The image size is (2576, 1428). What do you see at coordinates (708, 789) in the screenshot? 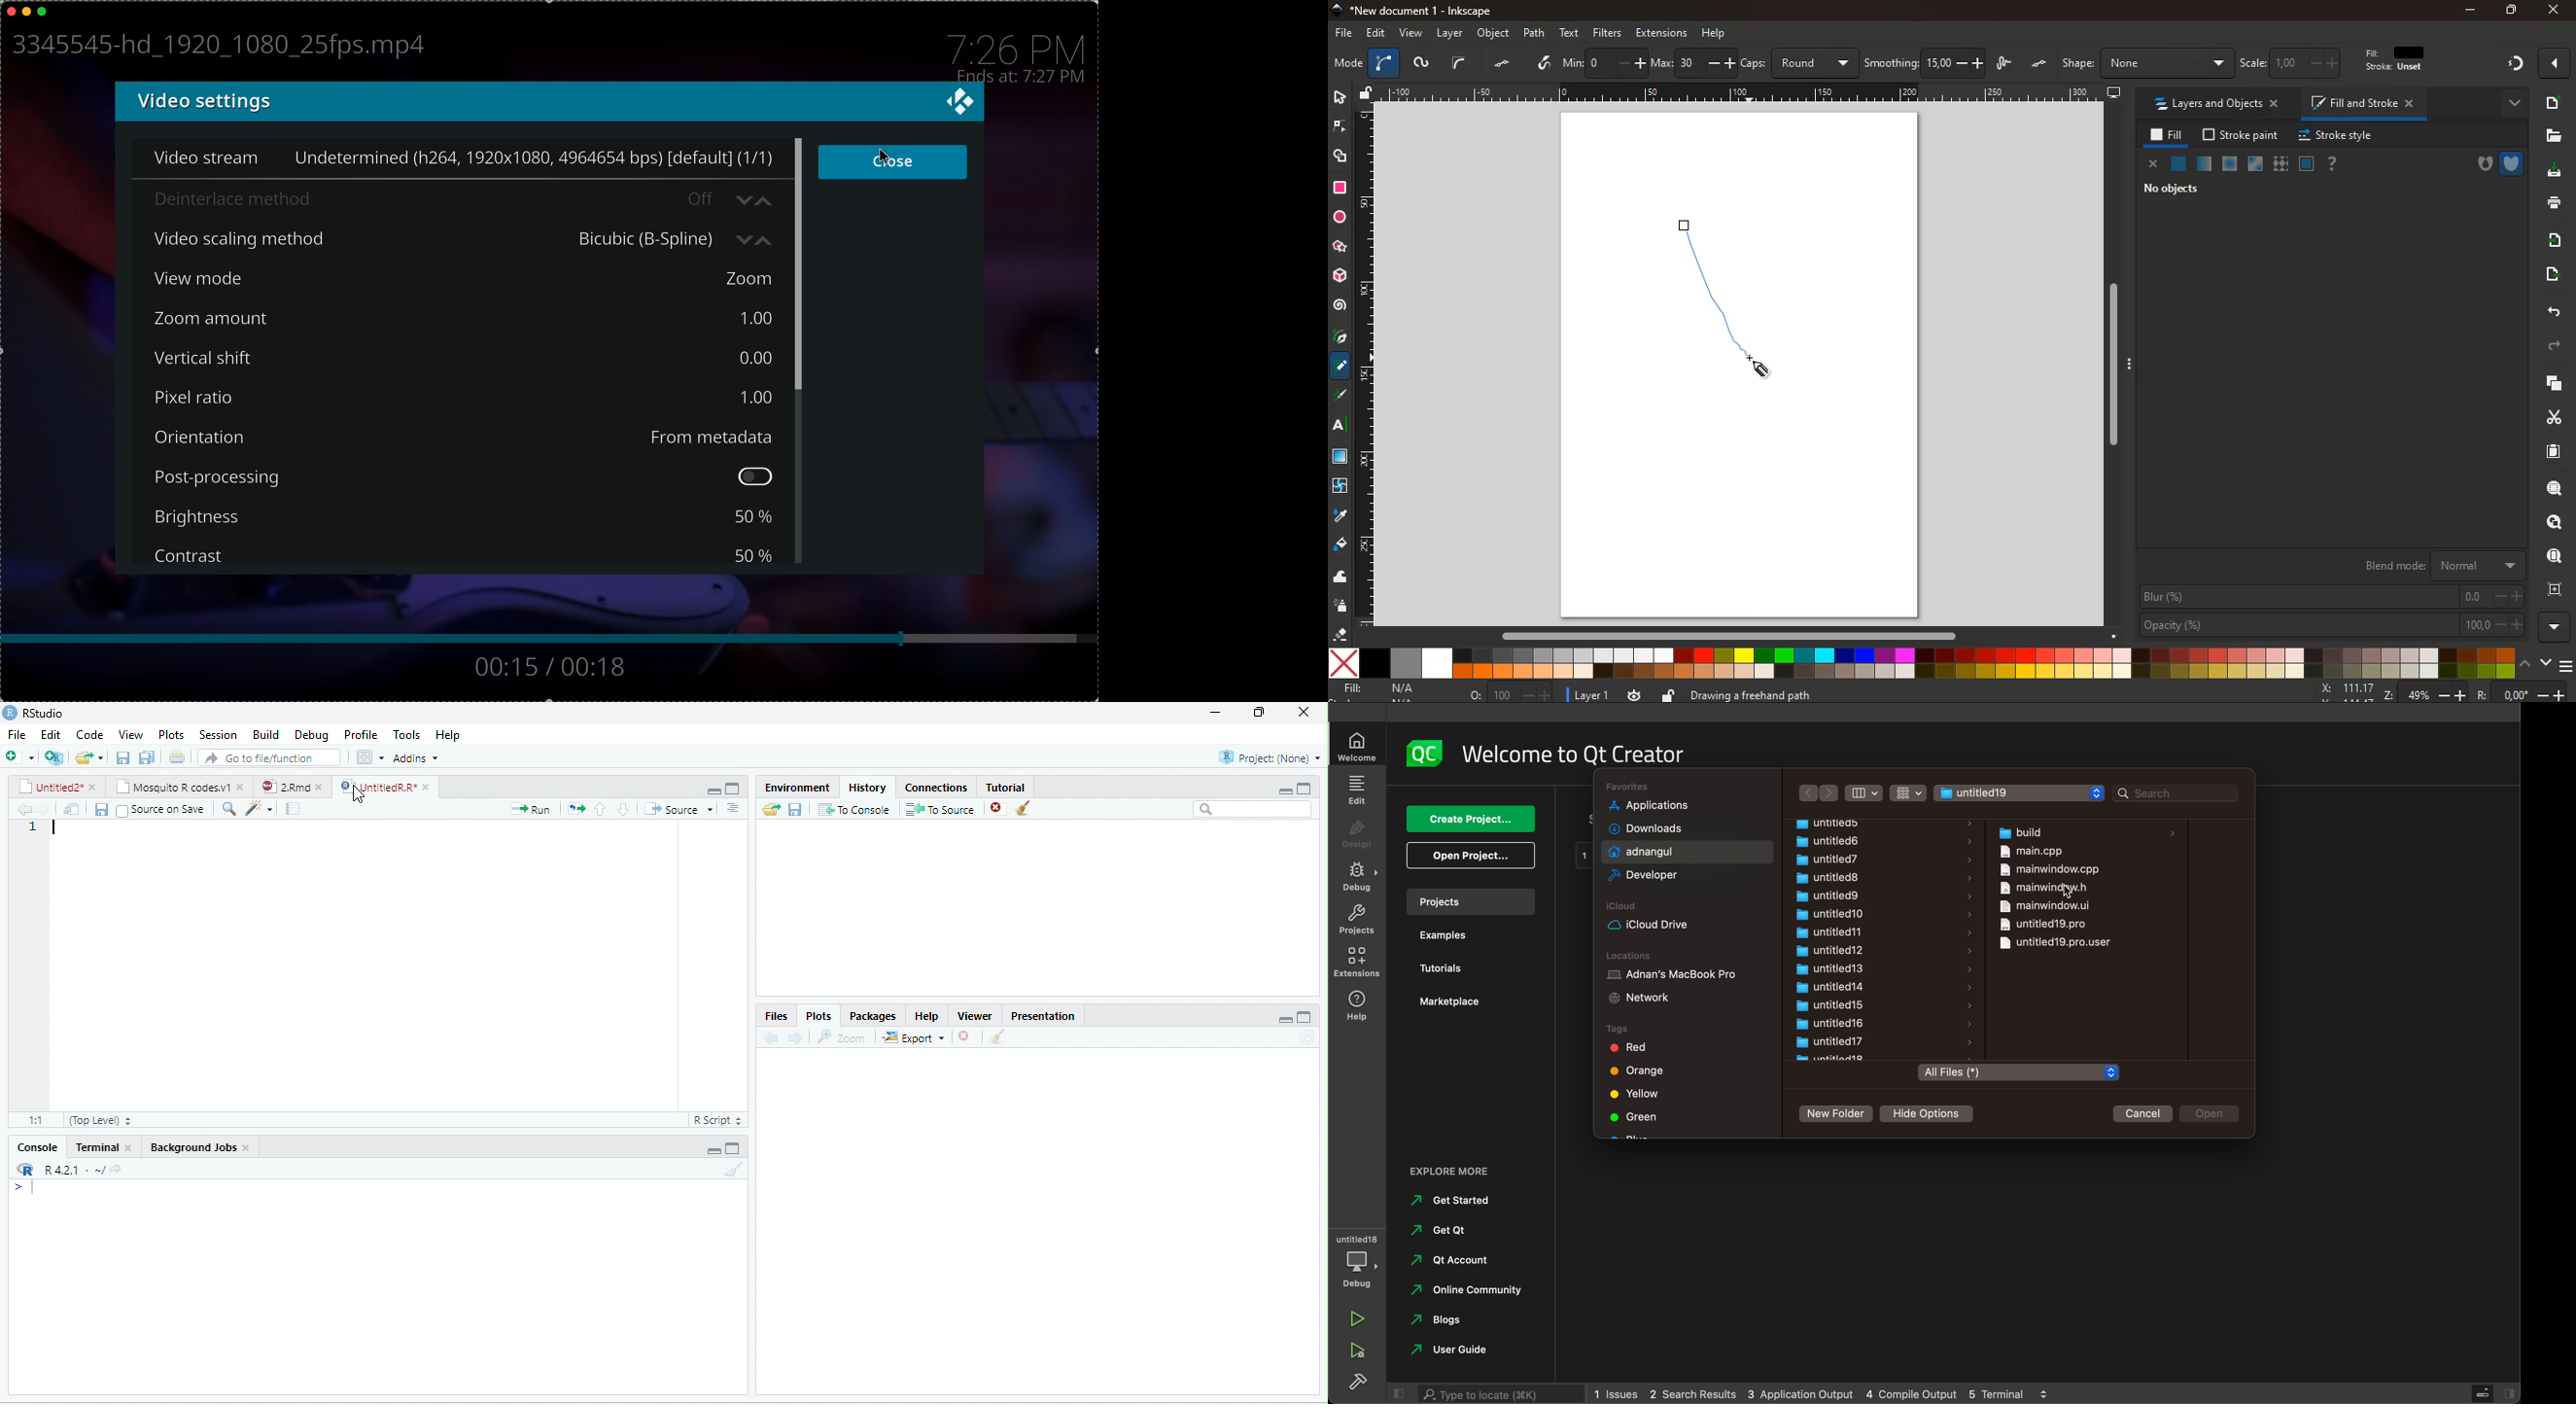
I see `minimize` at bounding box center [708, 789].